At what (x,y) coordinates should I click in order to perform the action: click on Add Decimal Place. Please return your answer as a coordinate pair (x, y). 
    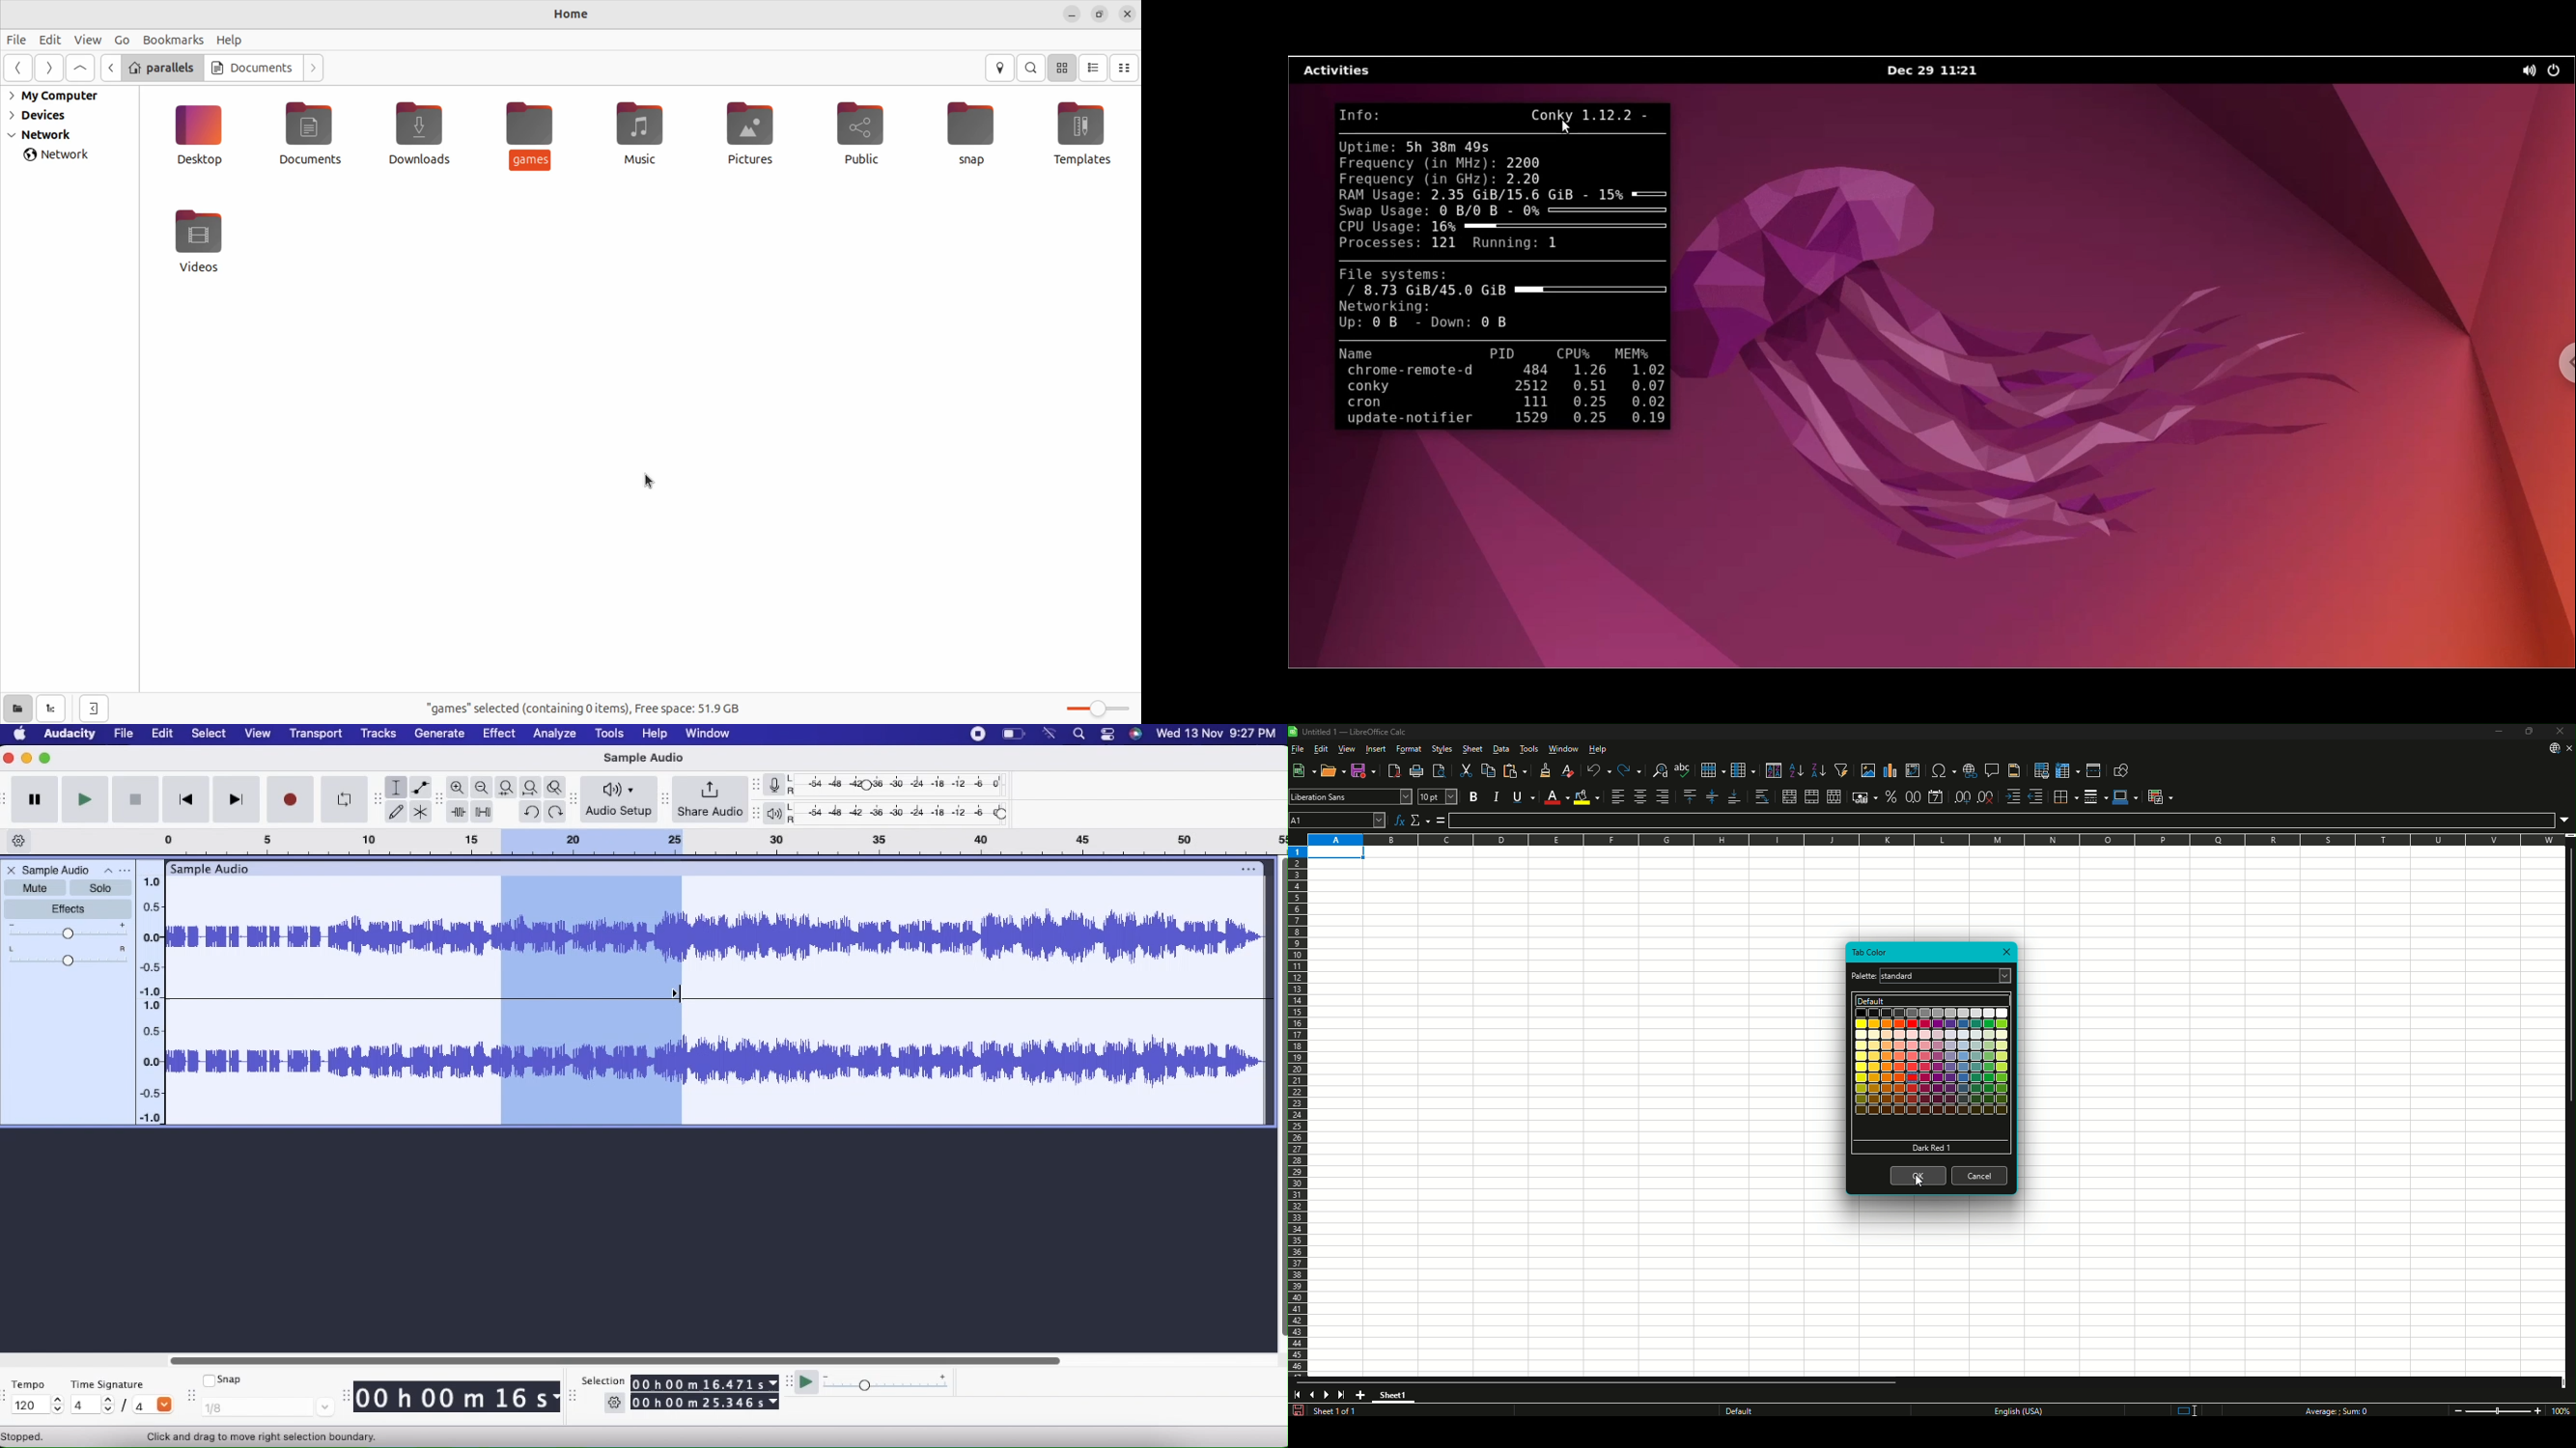
    Looking at the image, I should click on (1962, 797).